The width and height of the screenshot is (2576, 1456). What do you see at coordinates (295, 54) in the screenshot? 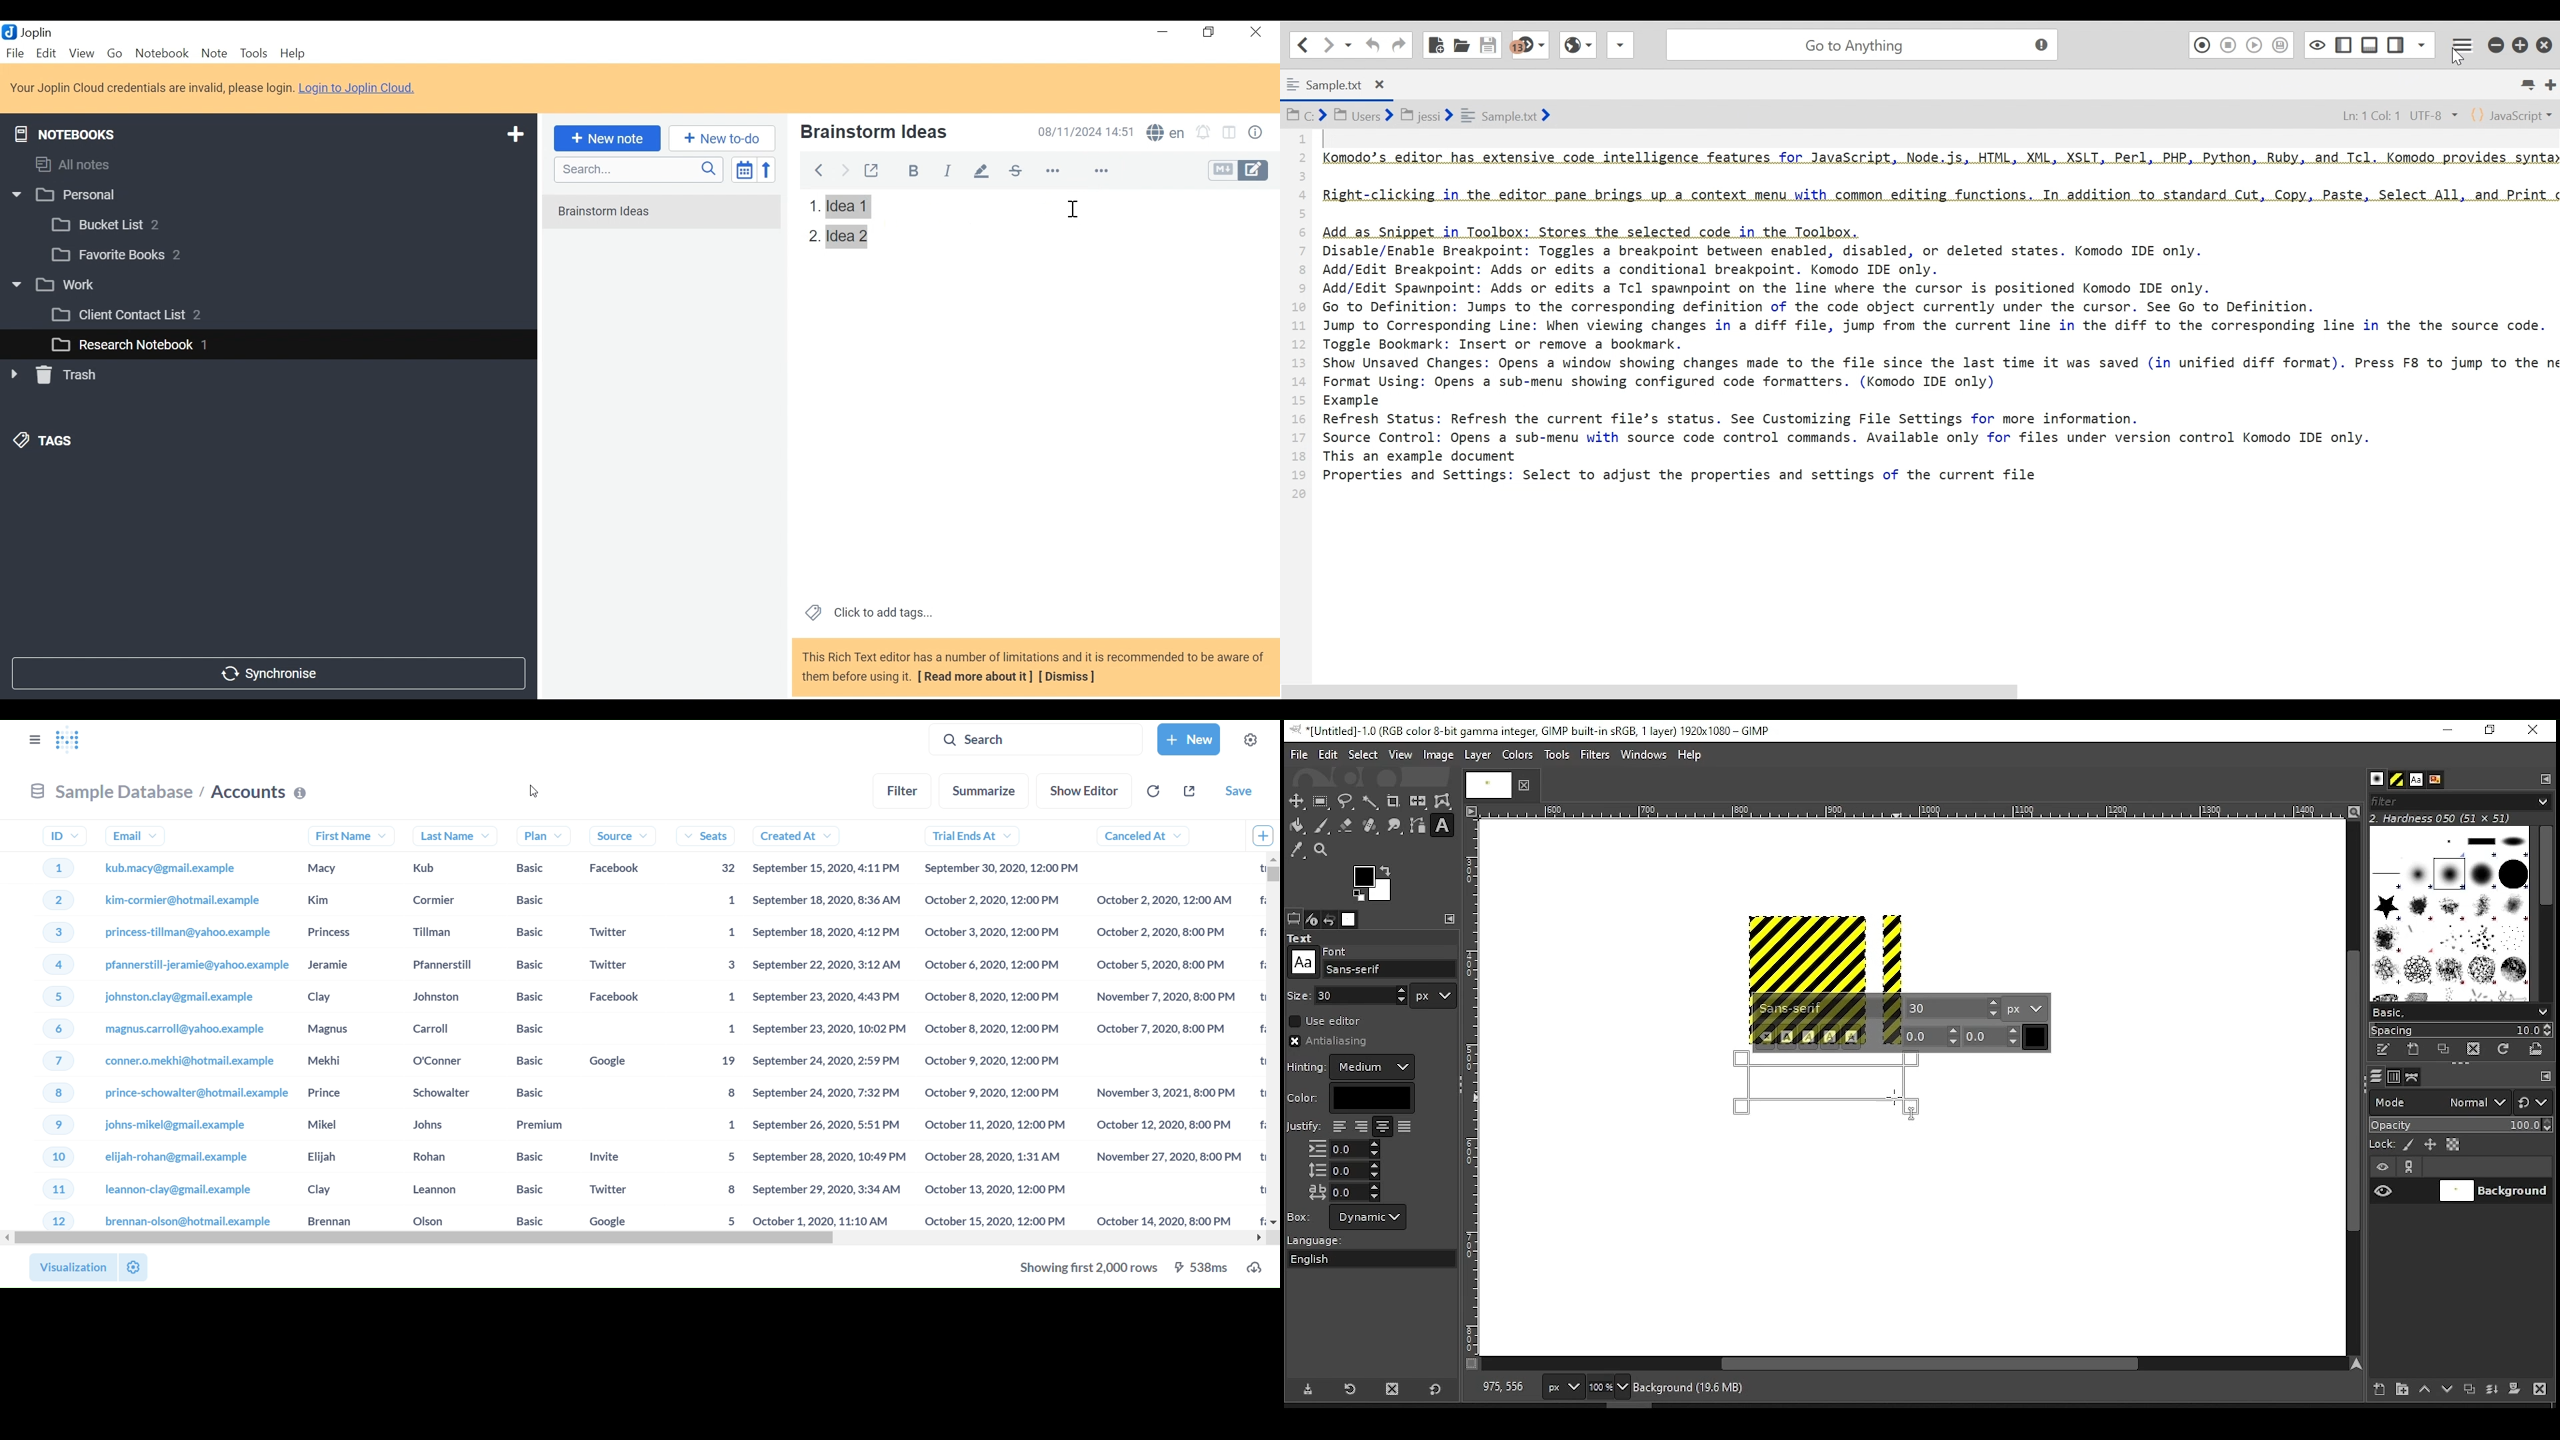
I see `Help` at bounding box center [295, 54].